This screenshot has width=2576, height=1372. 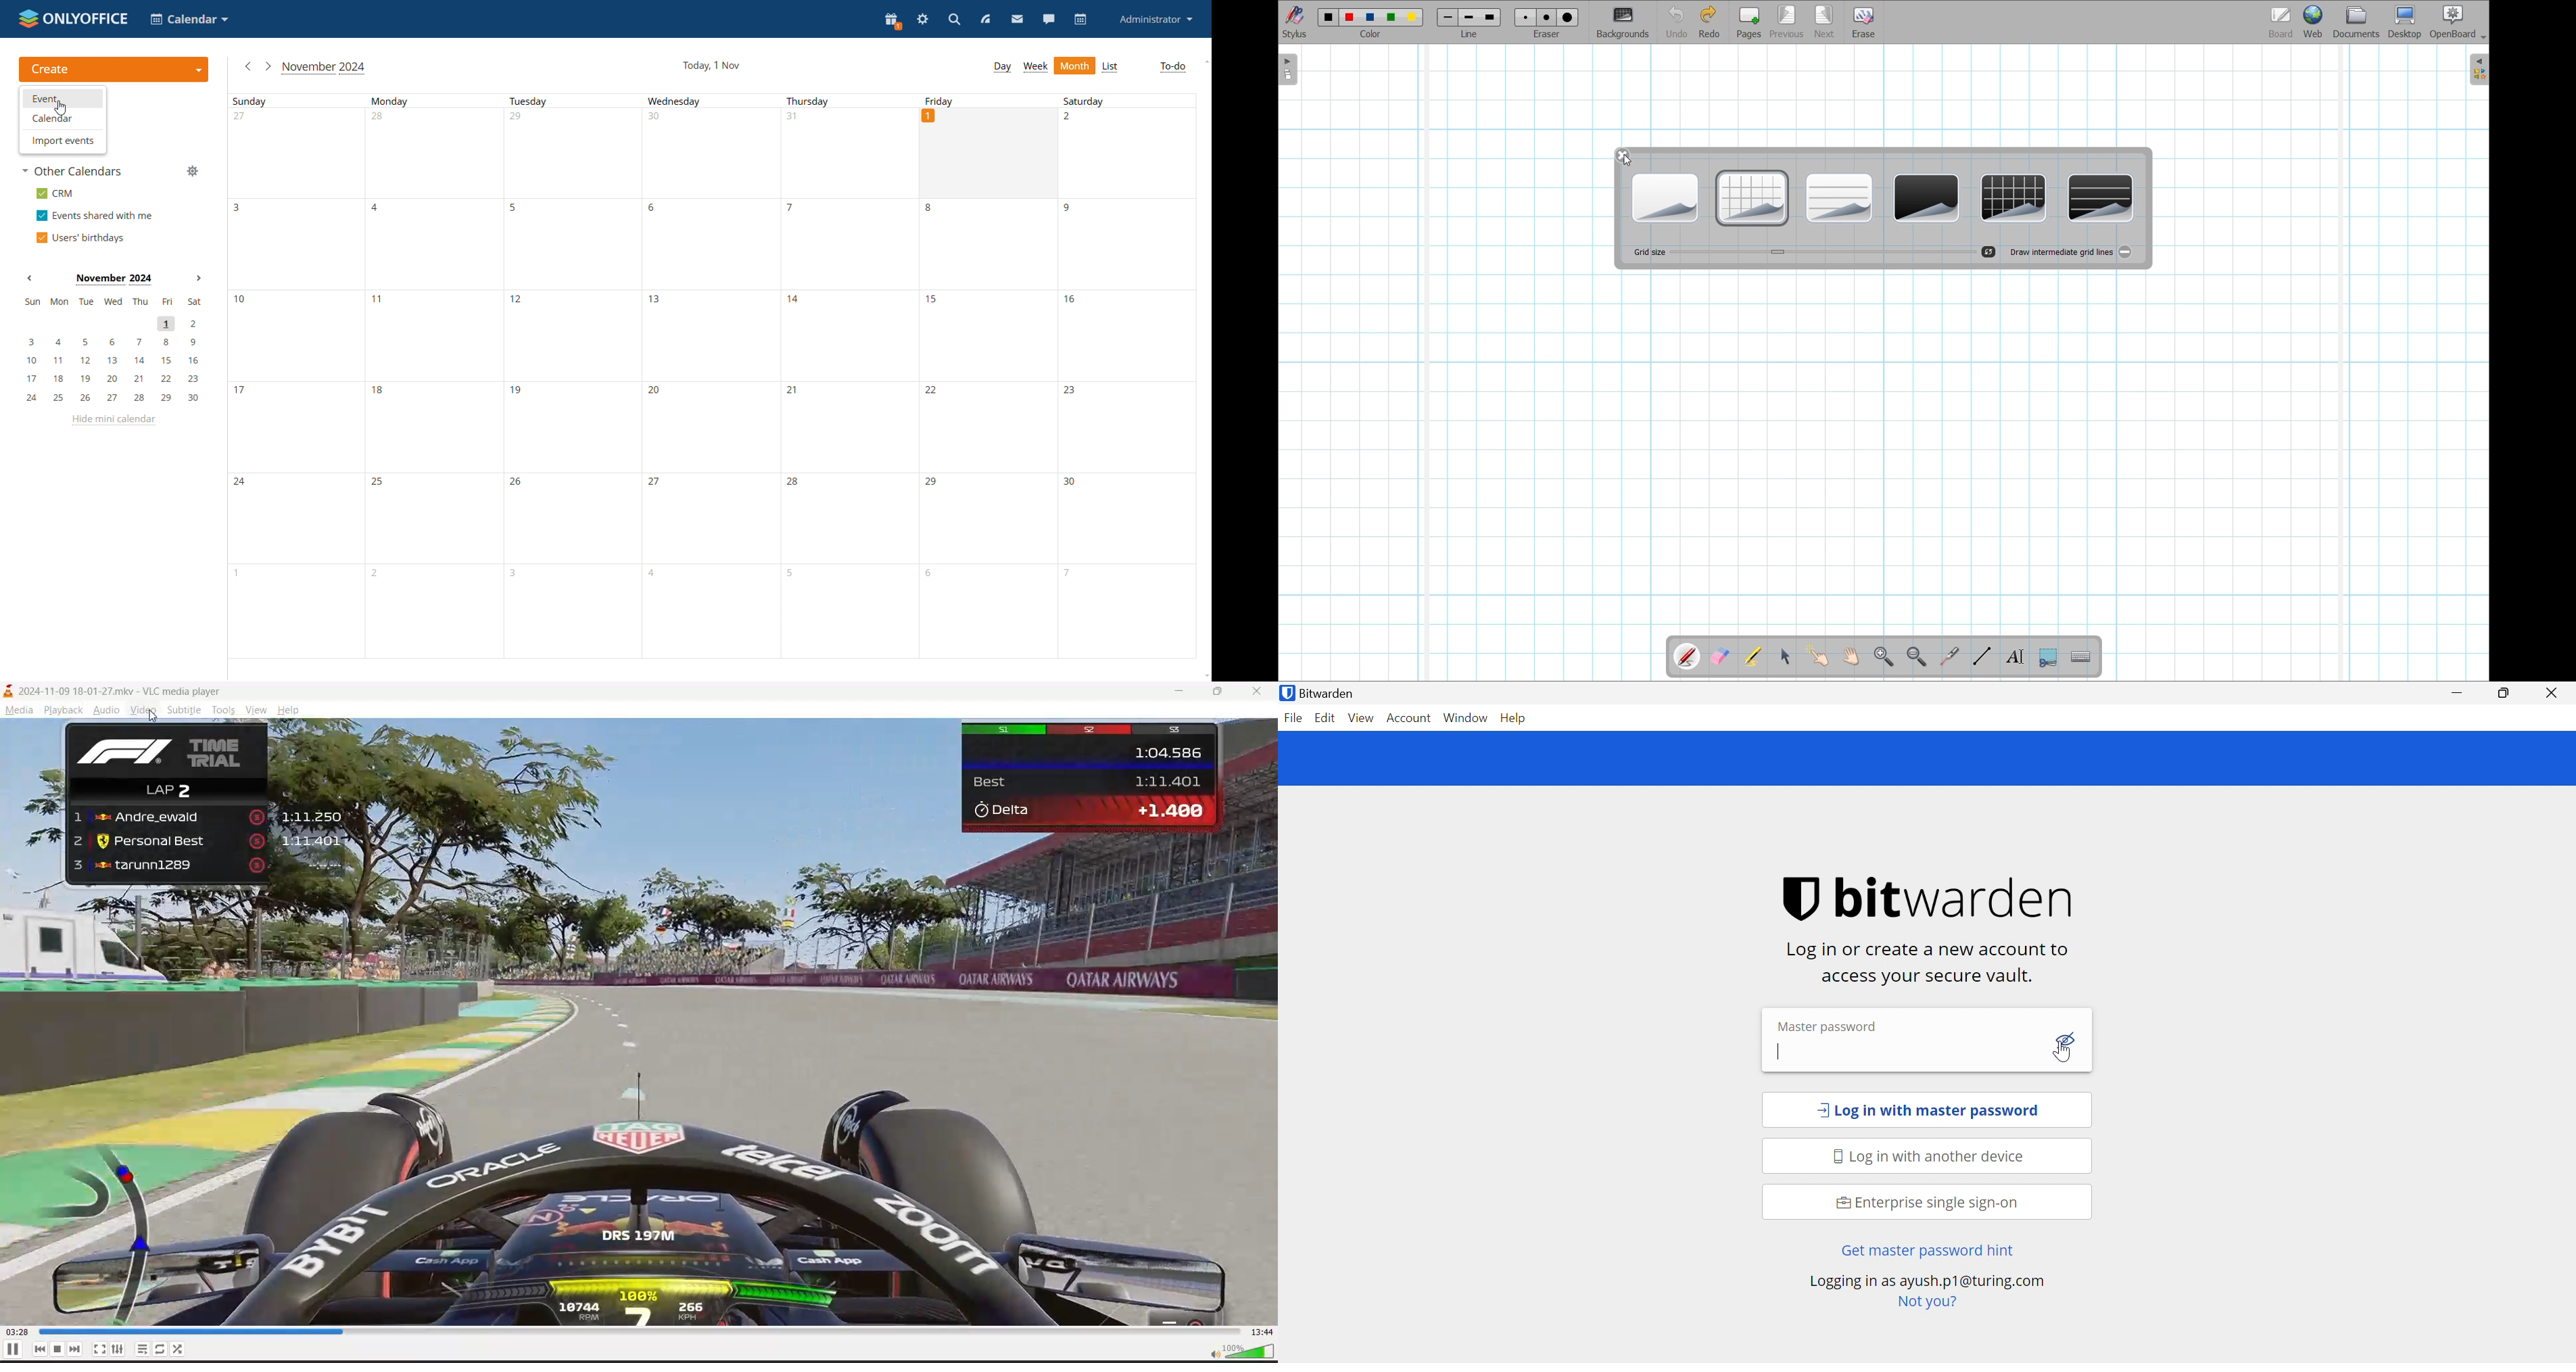 I want to click on Open web, so click(x=2313, y=21).